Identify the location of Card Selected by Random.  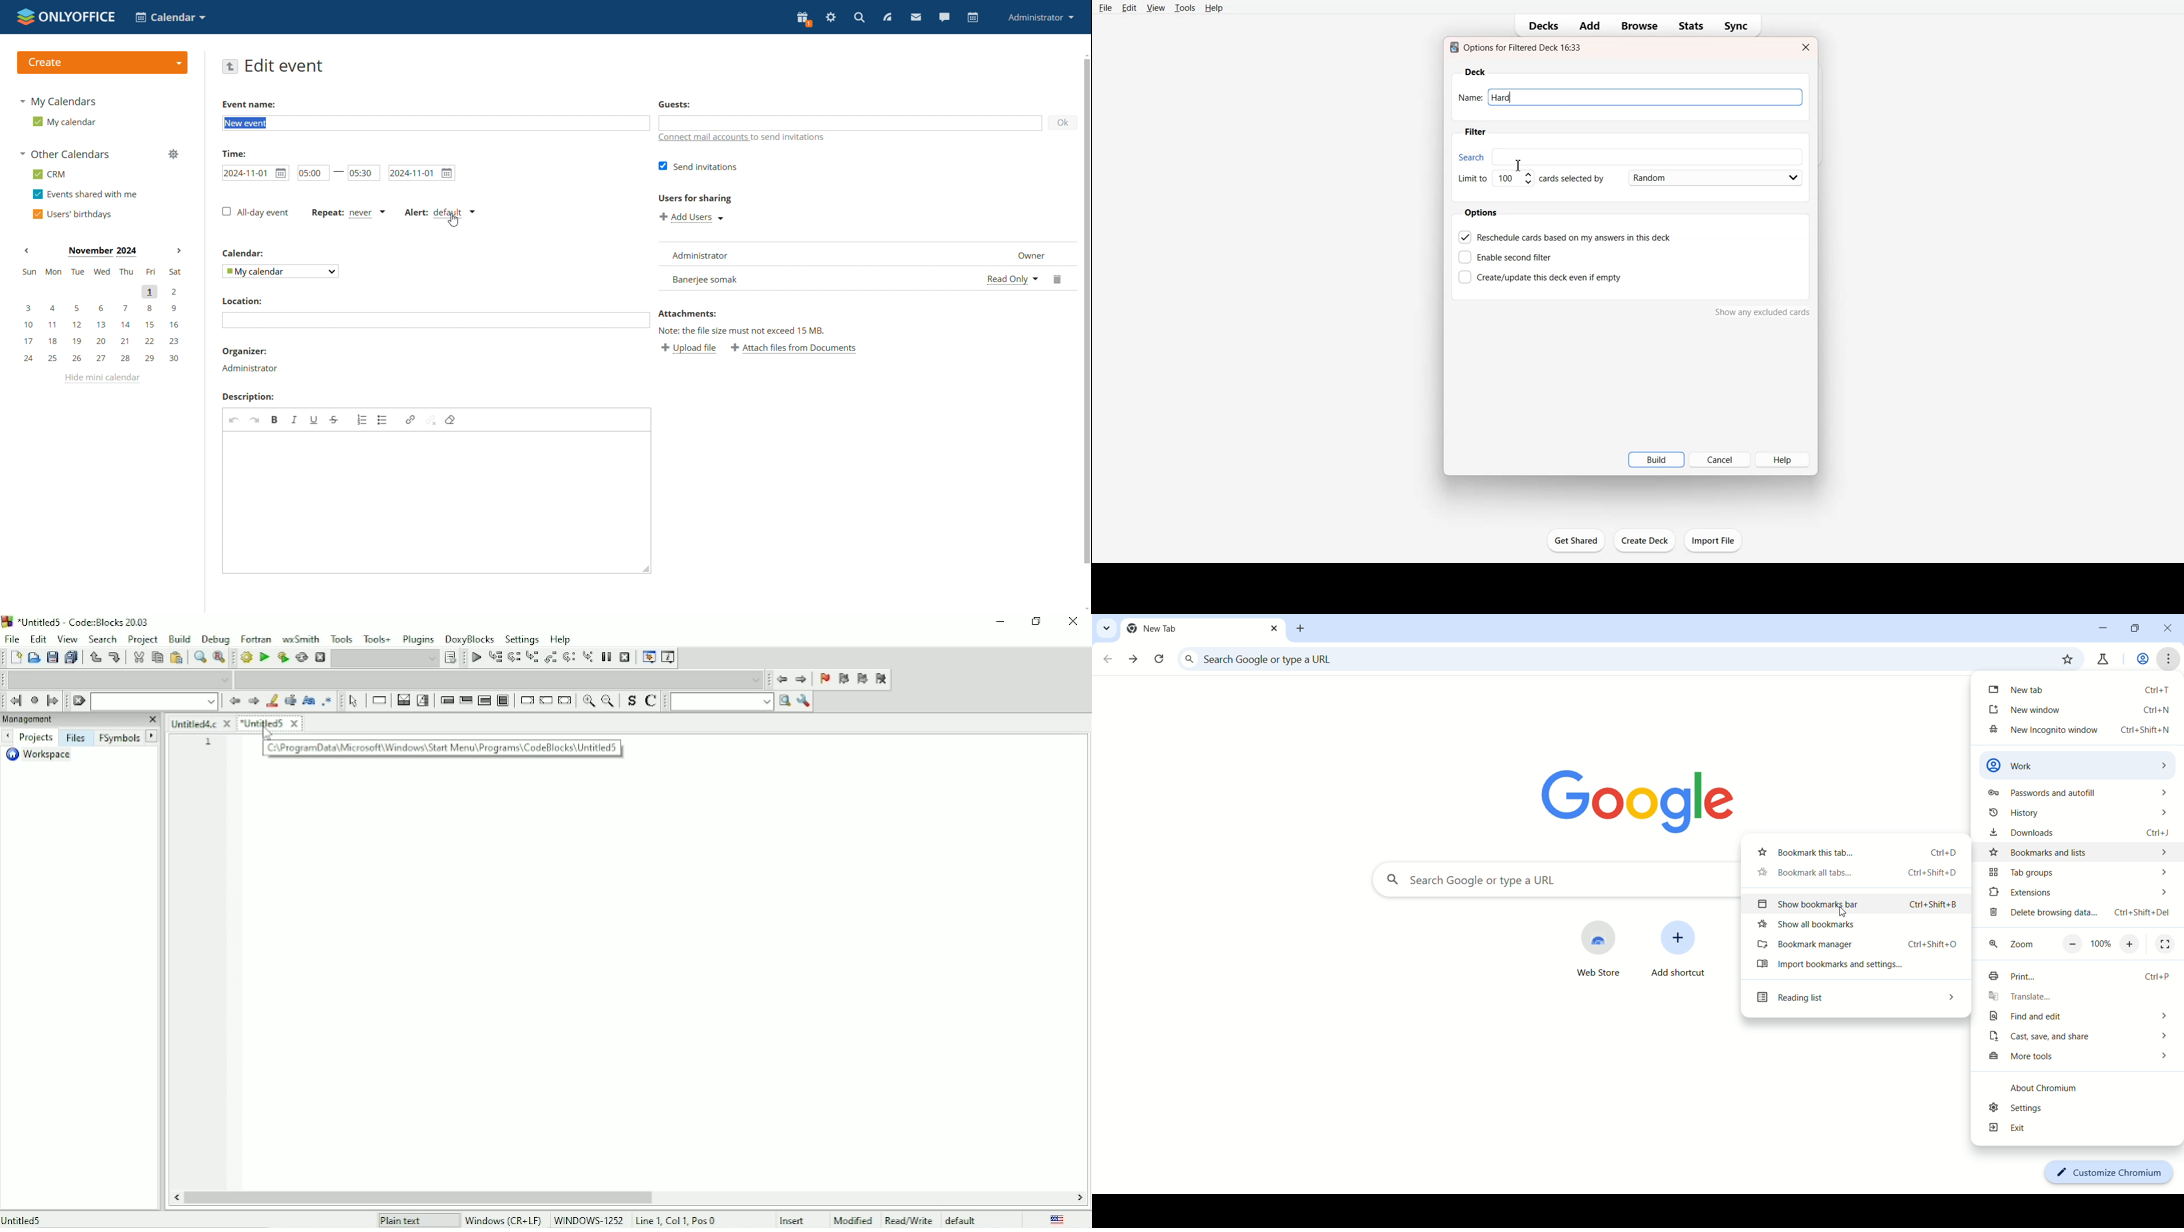
(1674, 177).